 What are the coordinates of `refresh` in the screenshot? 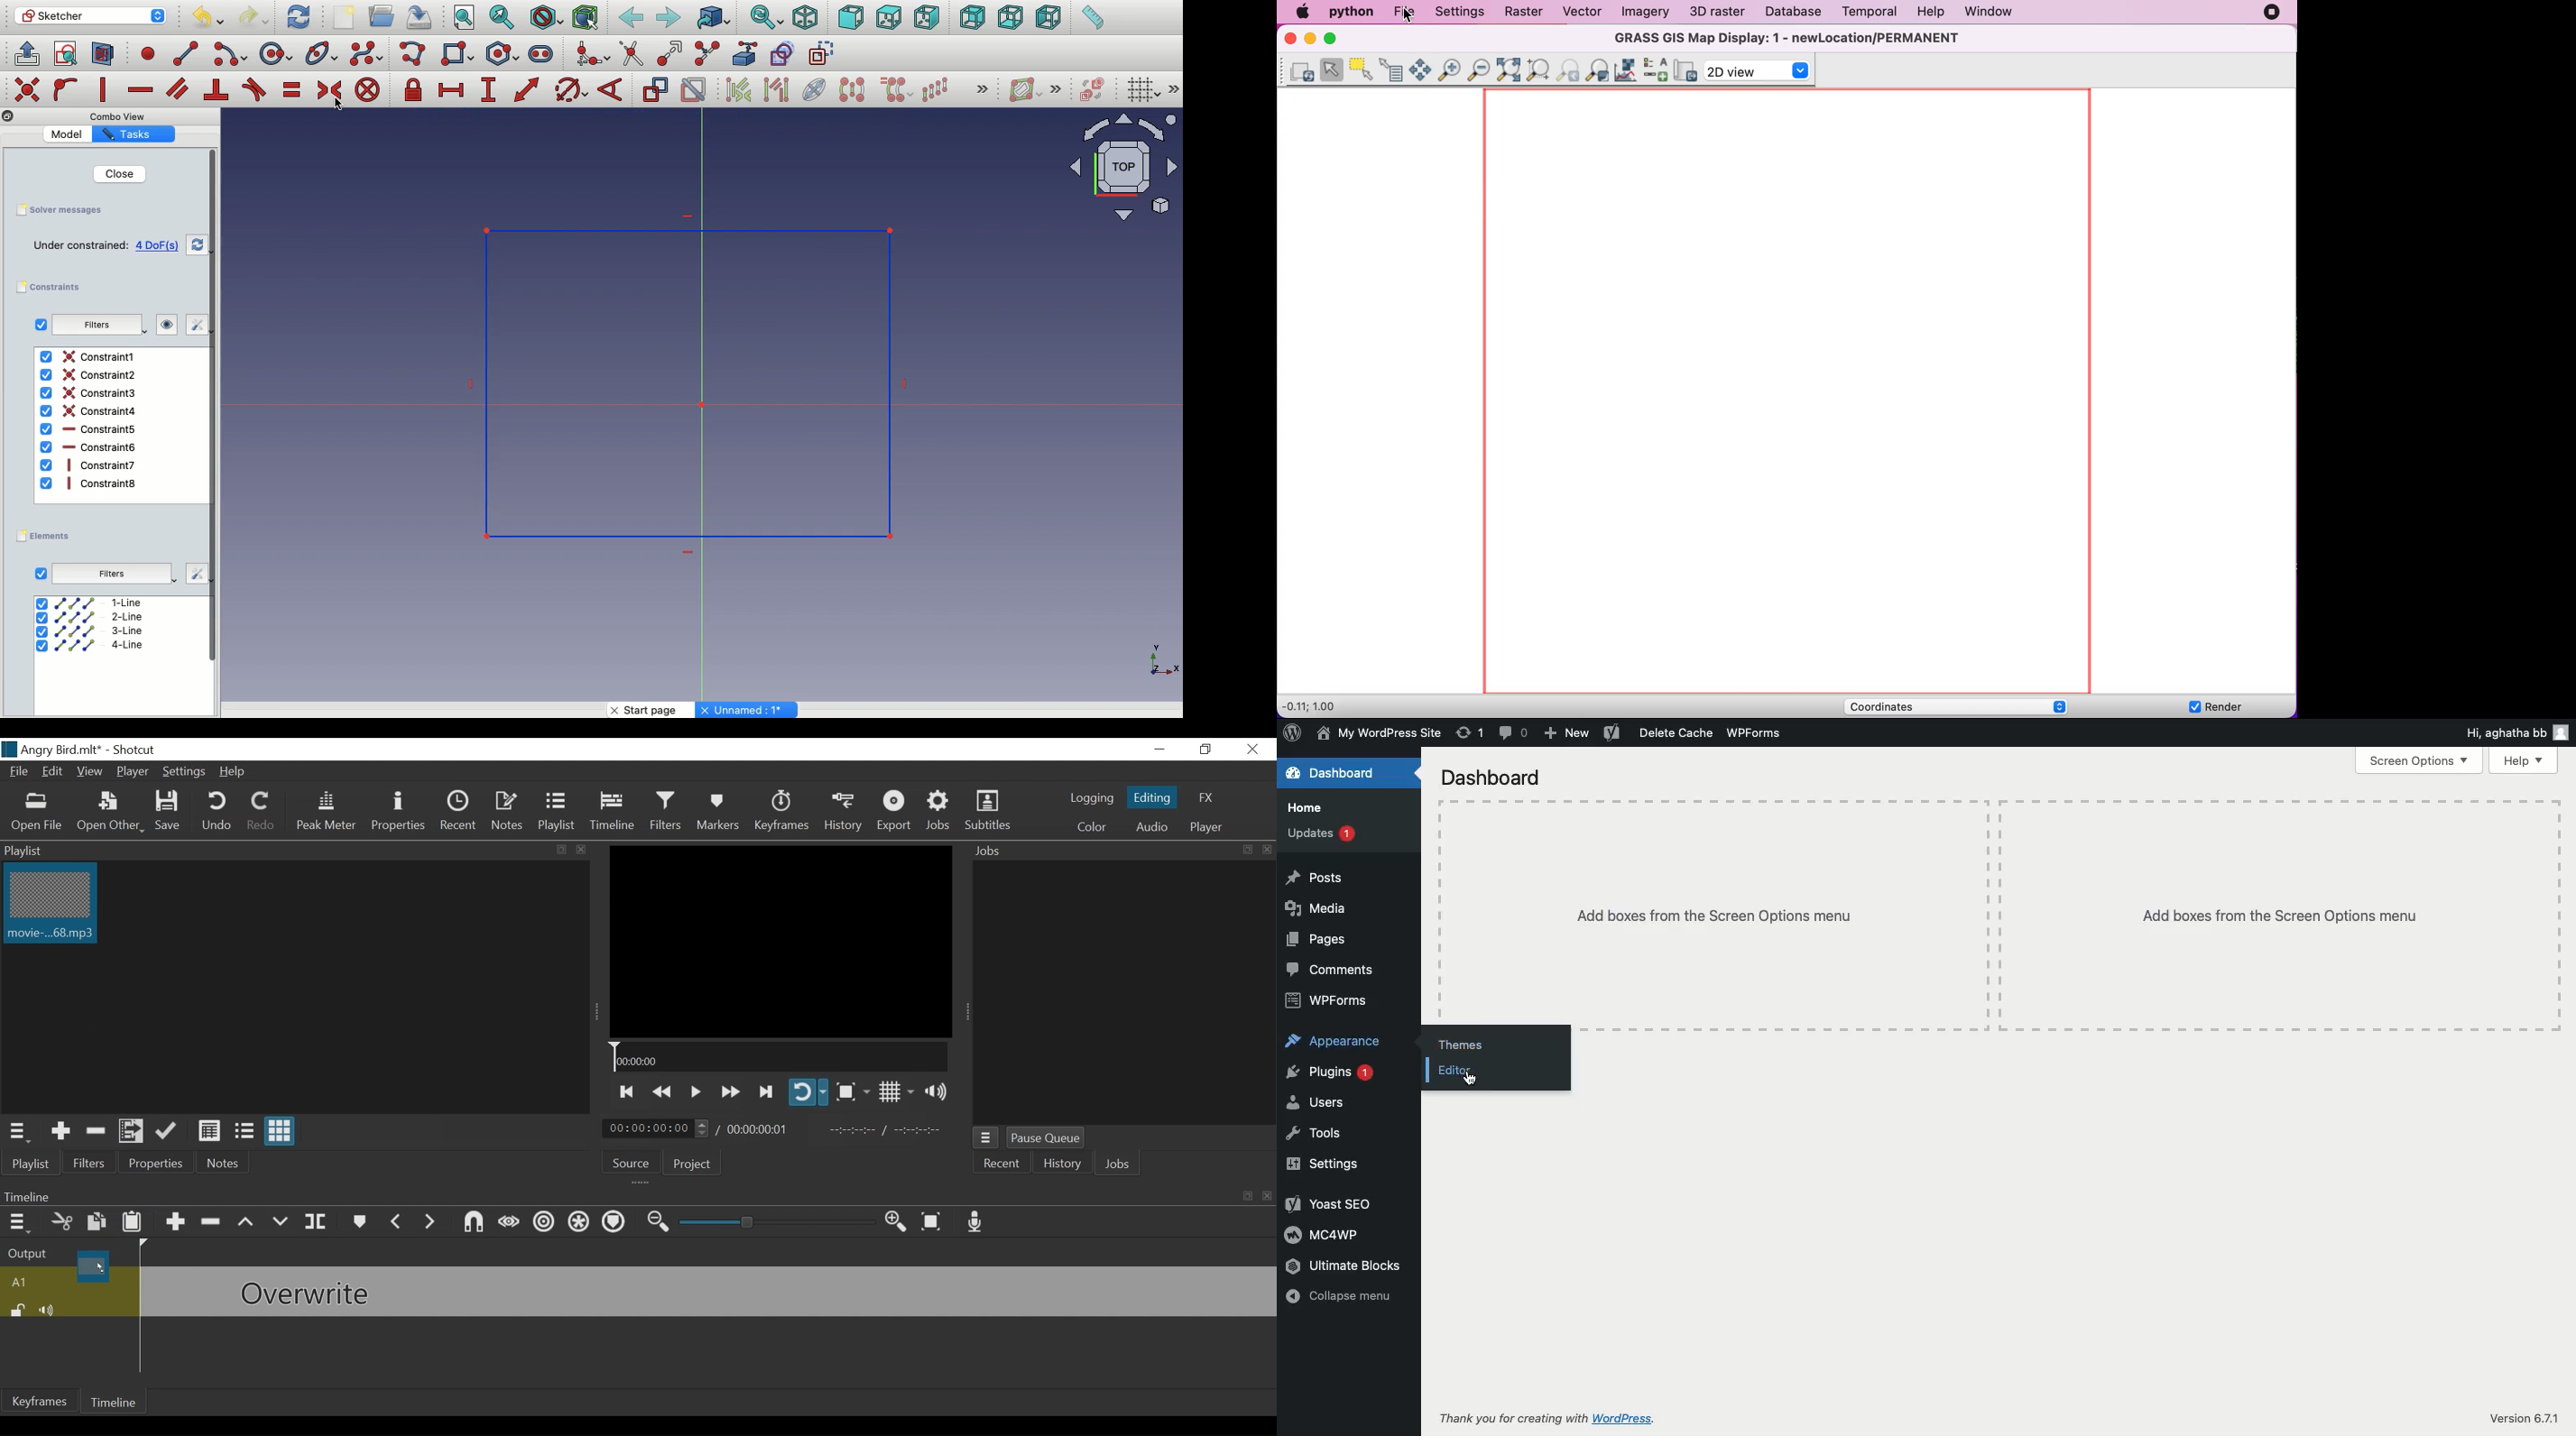 It's located at (197, 245).